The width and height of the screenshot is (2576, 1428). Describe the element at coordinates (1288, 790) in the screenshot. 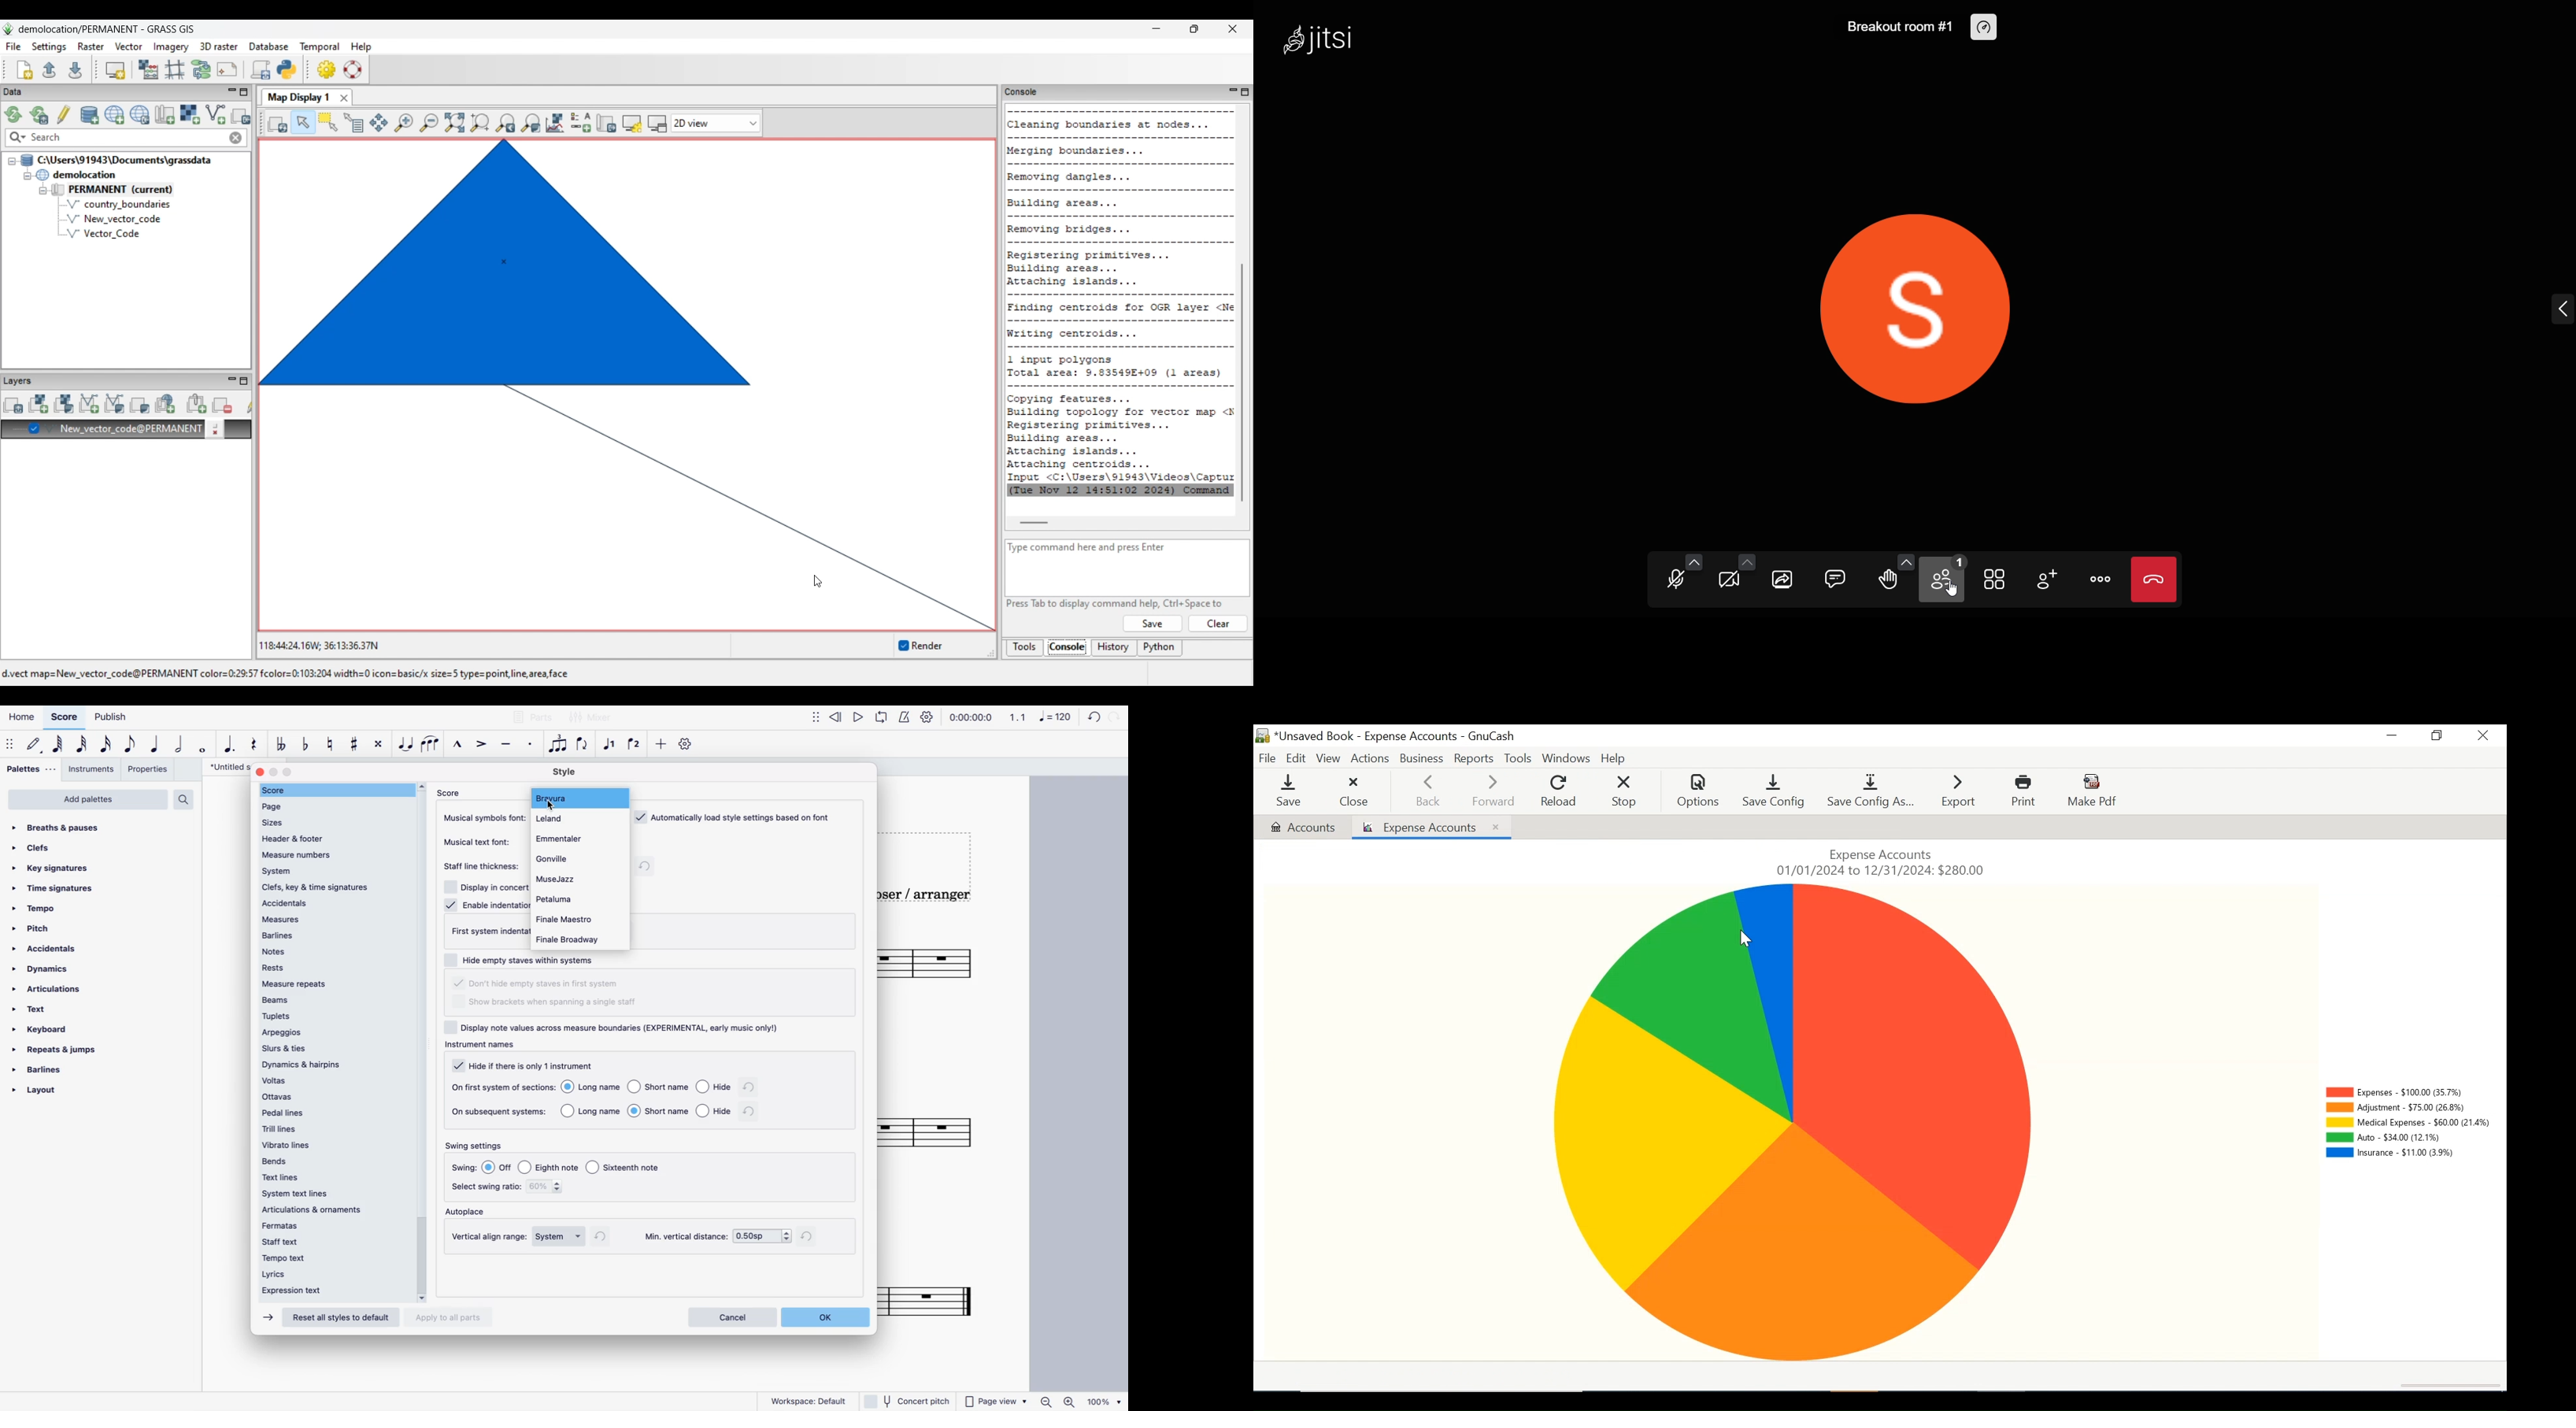

I see `Save` at that location.